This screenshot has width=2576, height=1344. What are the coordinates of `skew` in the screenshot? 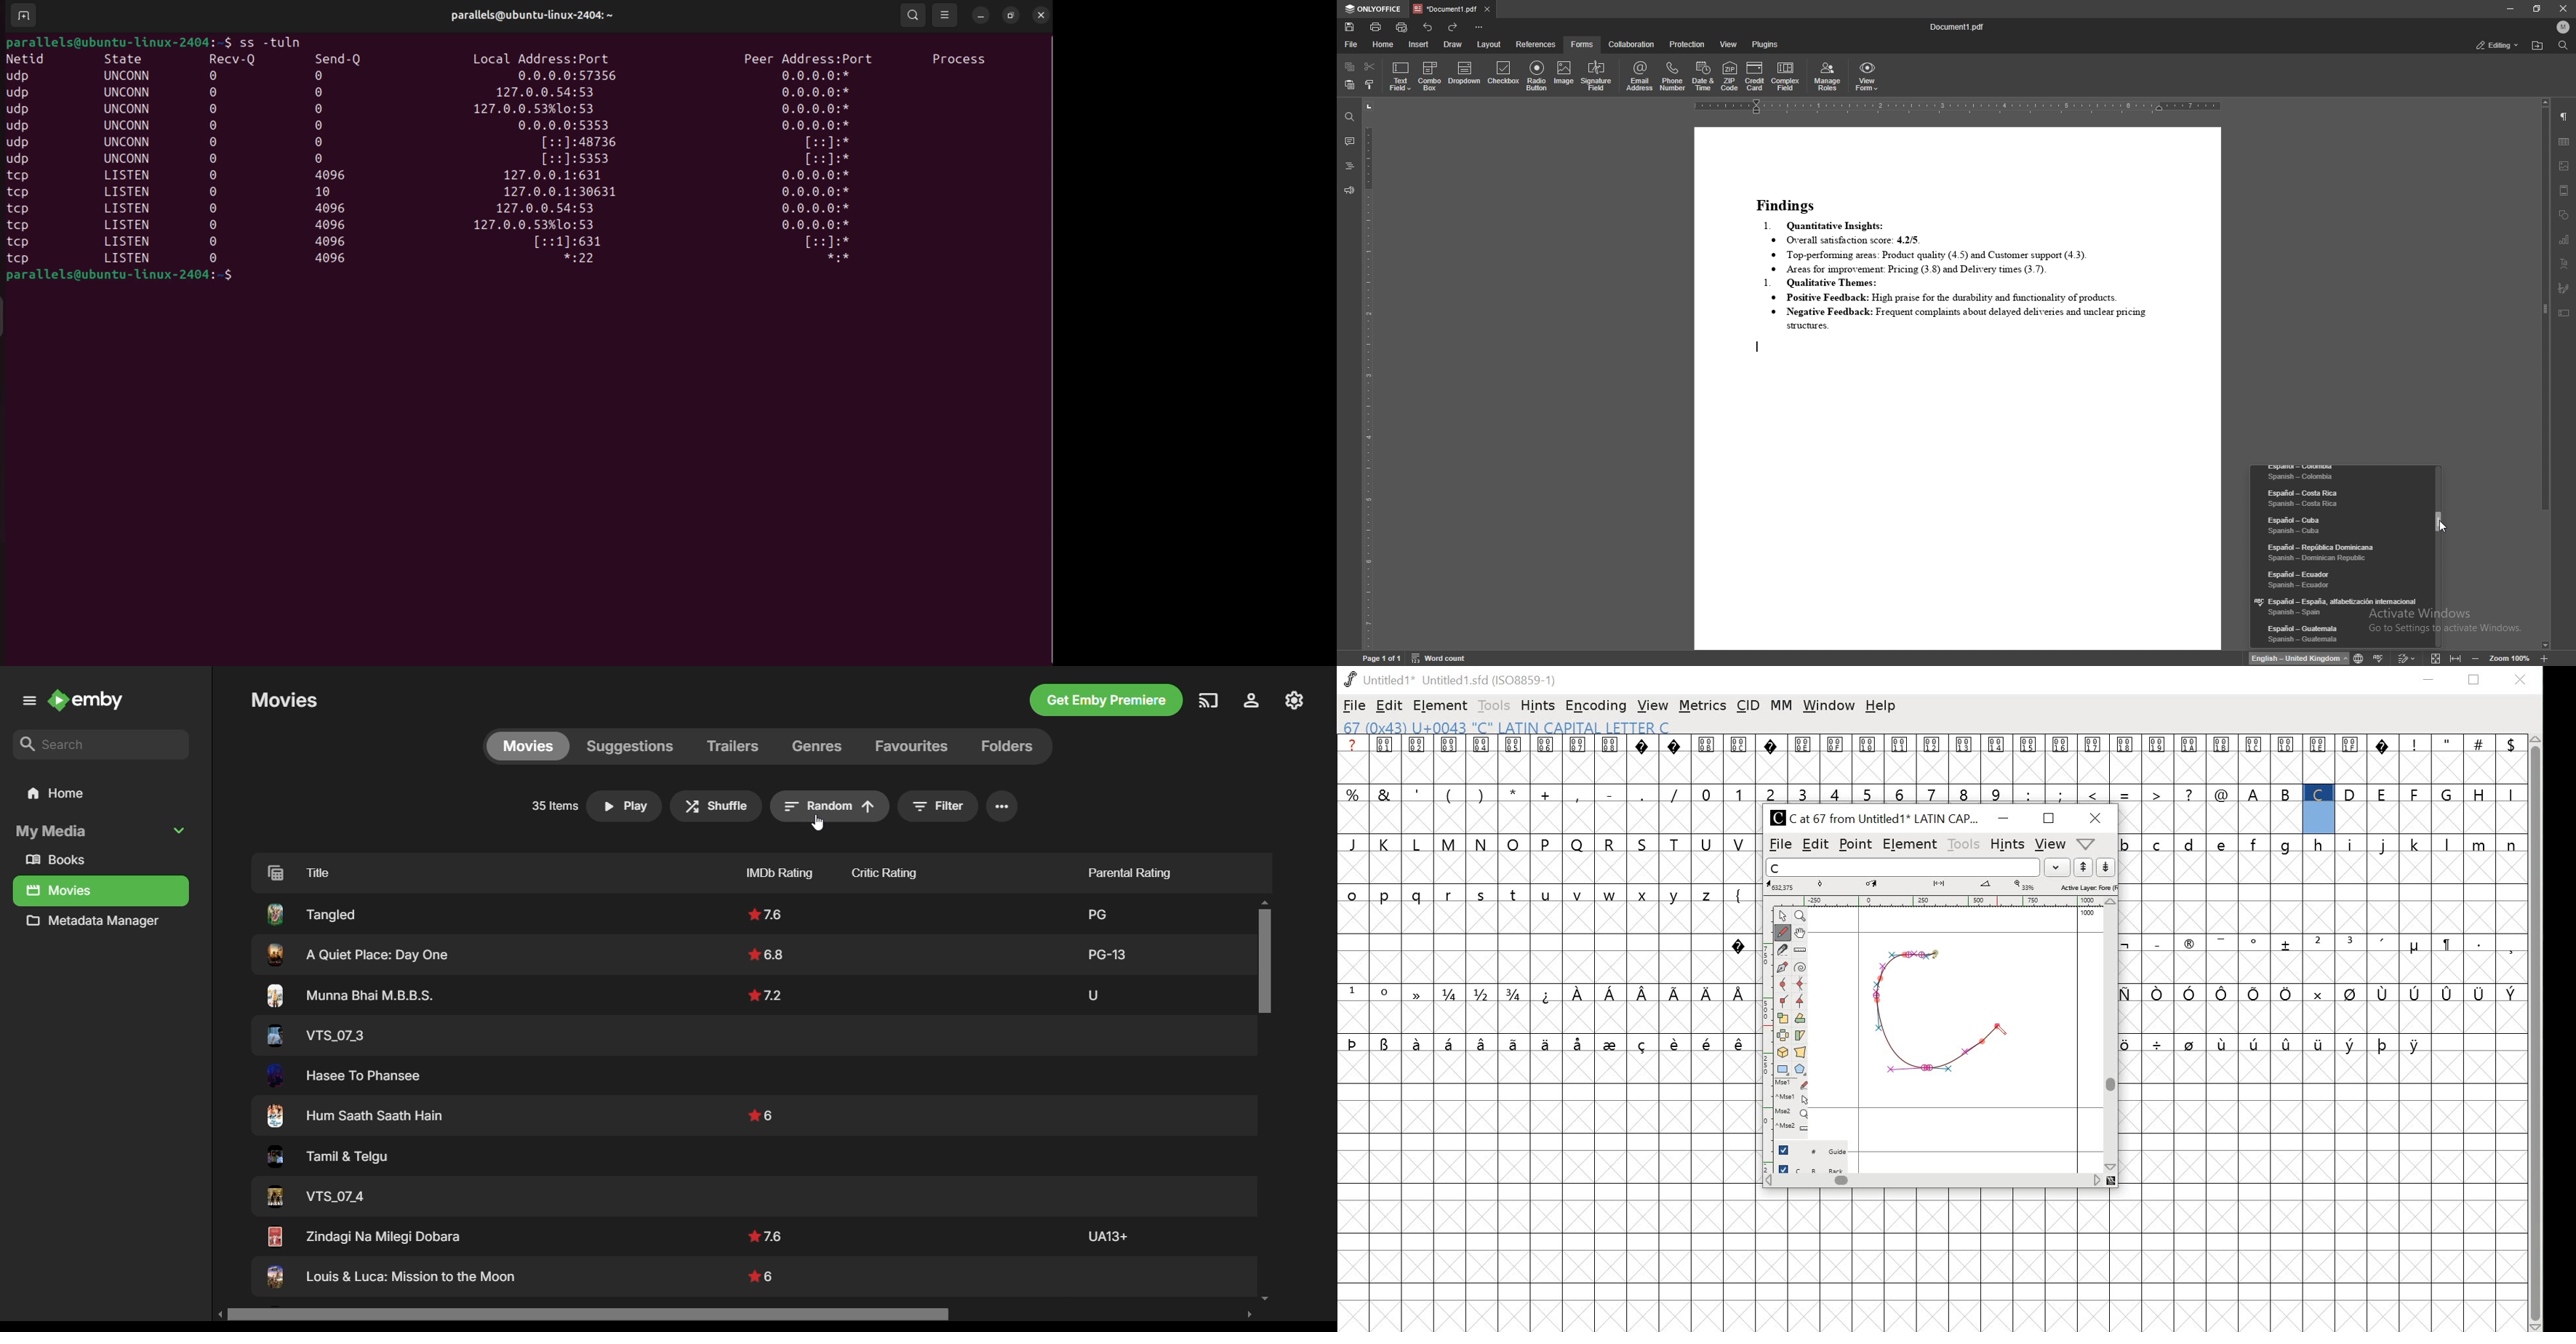 It's located at (1803, 1035).